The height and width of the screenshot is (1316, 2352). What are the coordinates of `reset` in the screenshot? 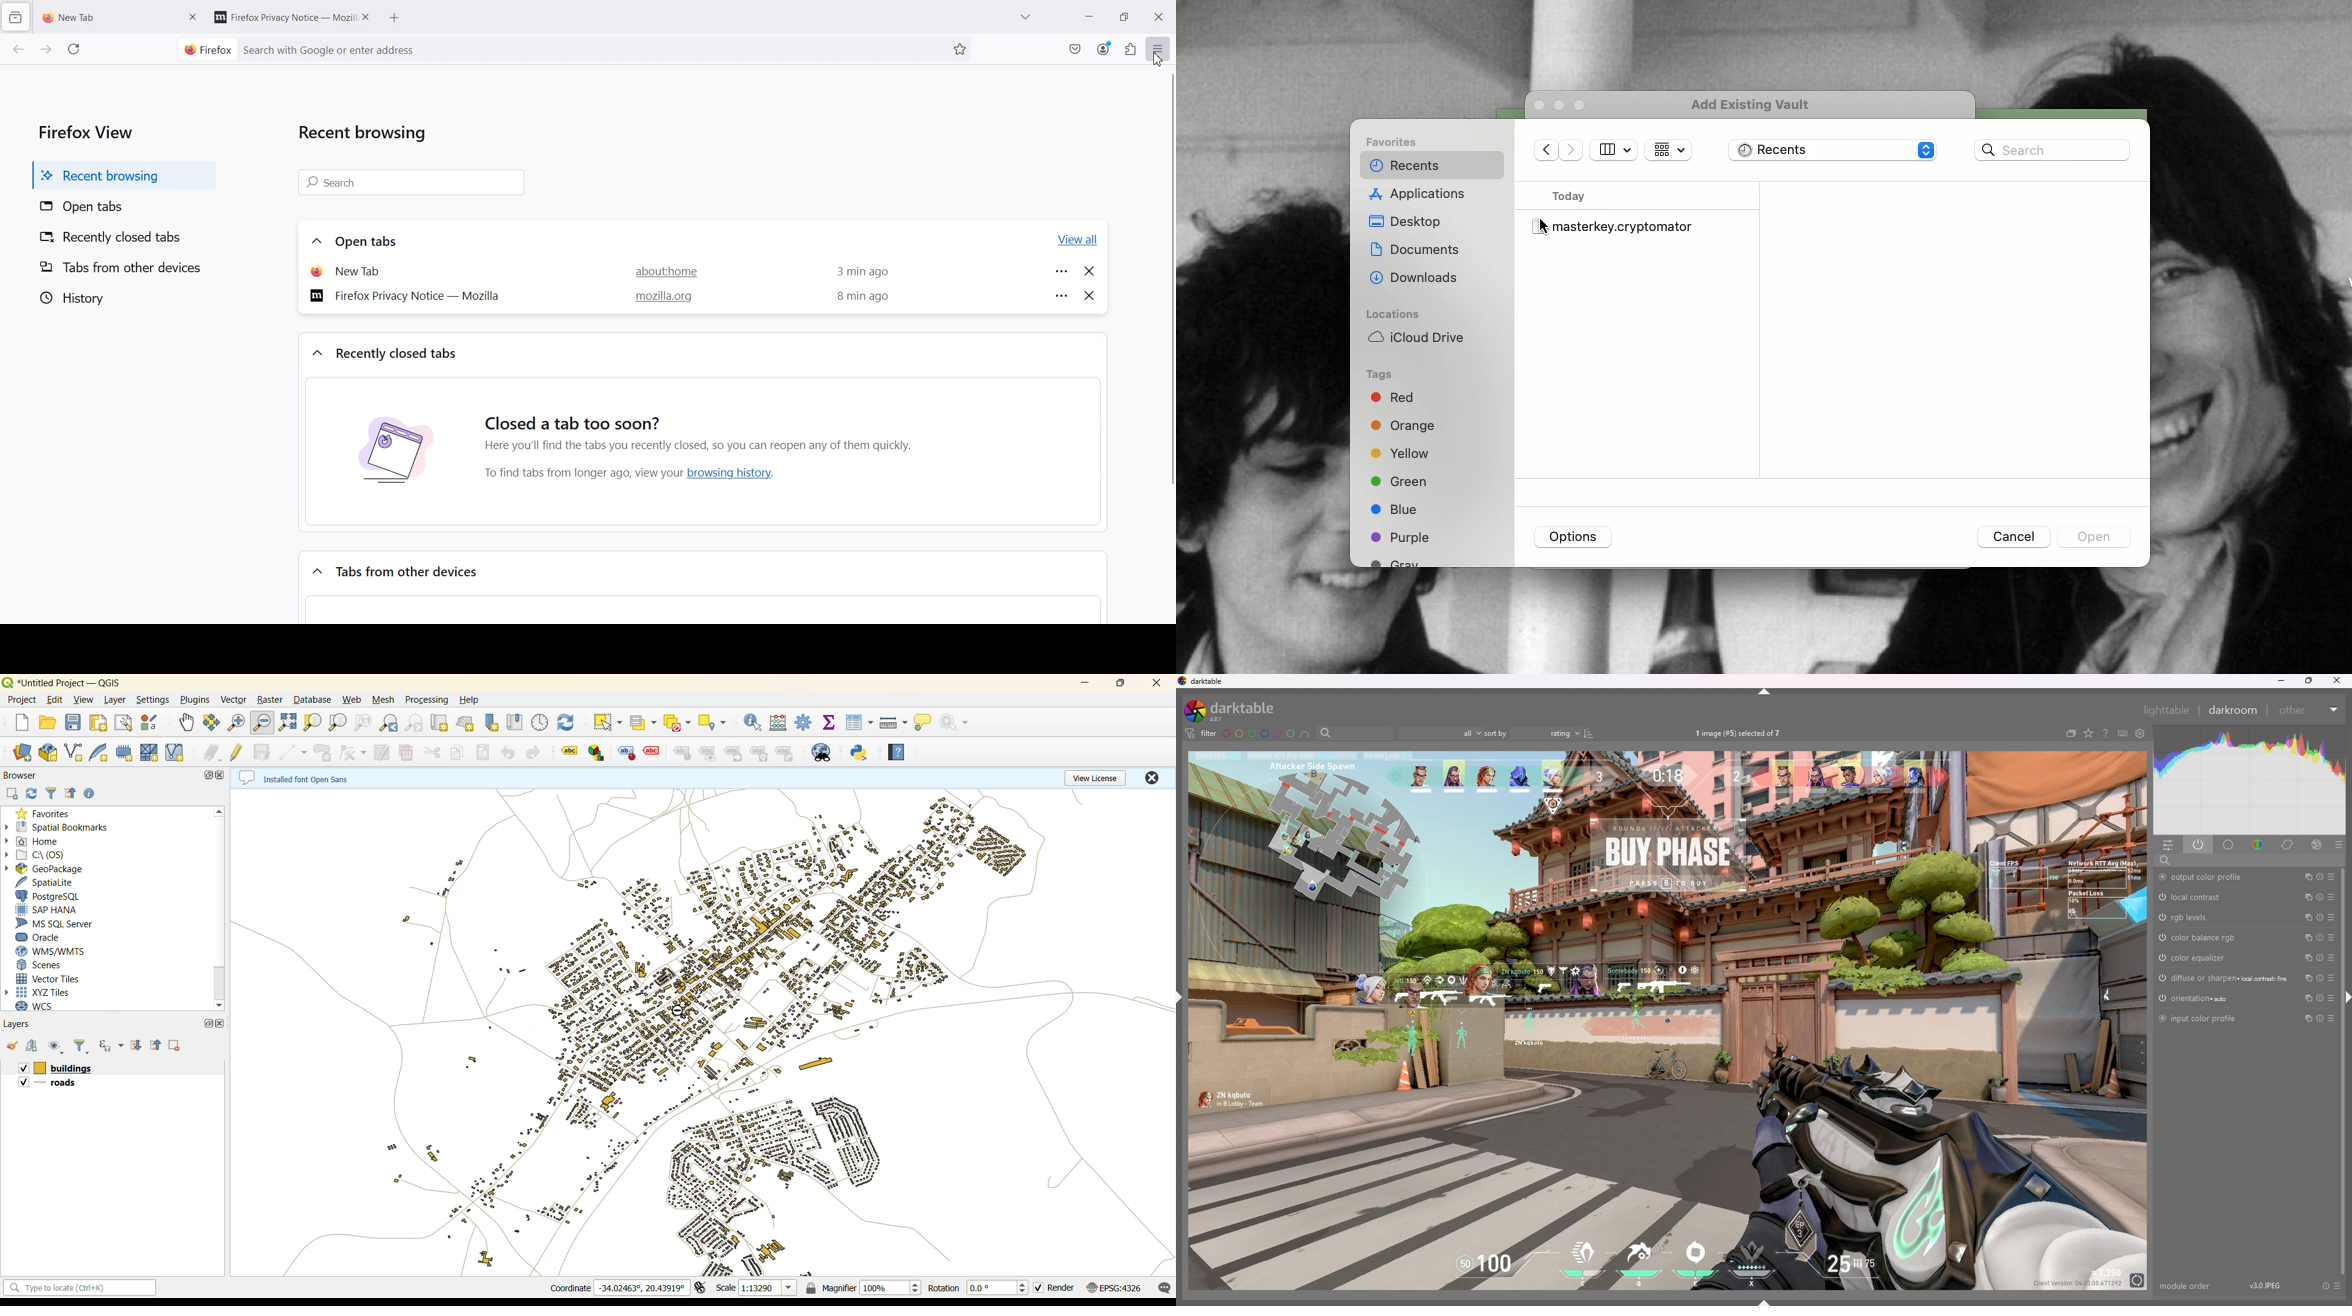 It's located at (2320, 898).